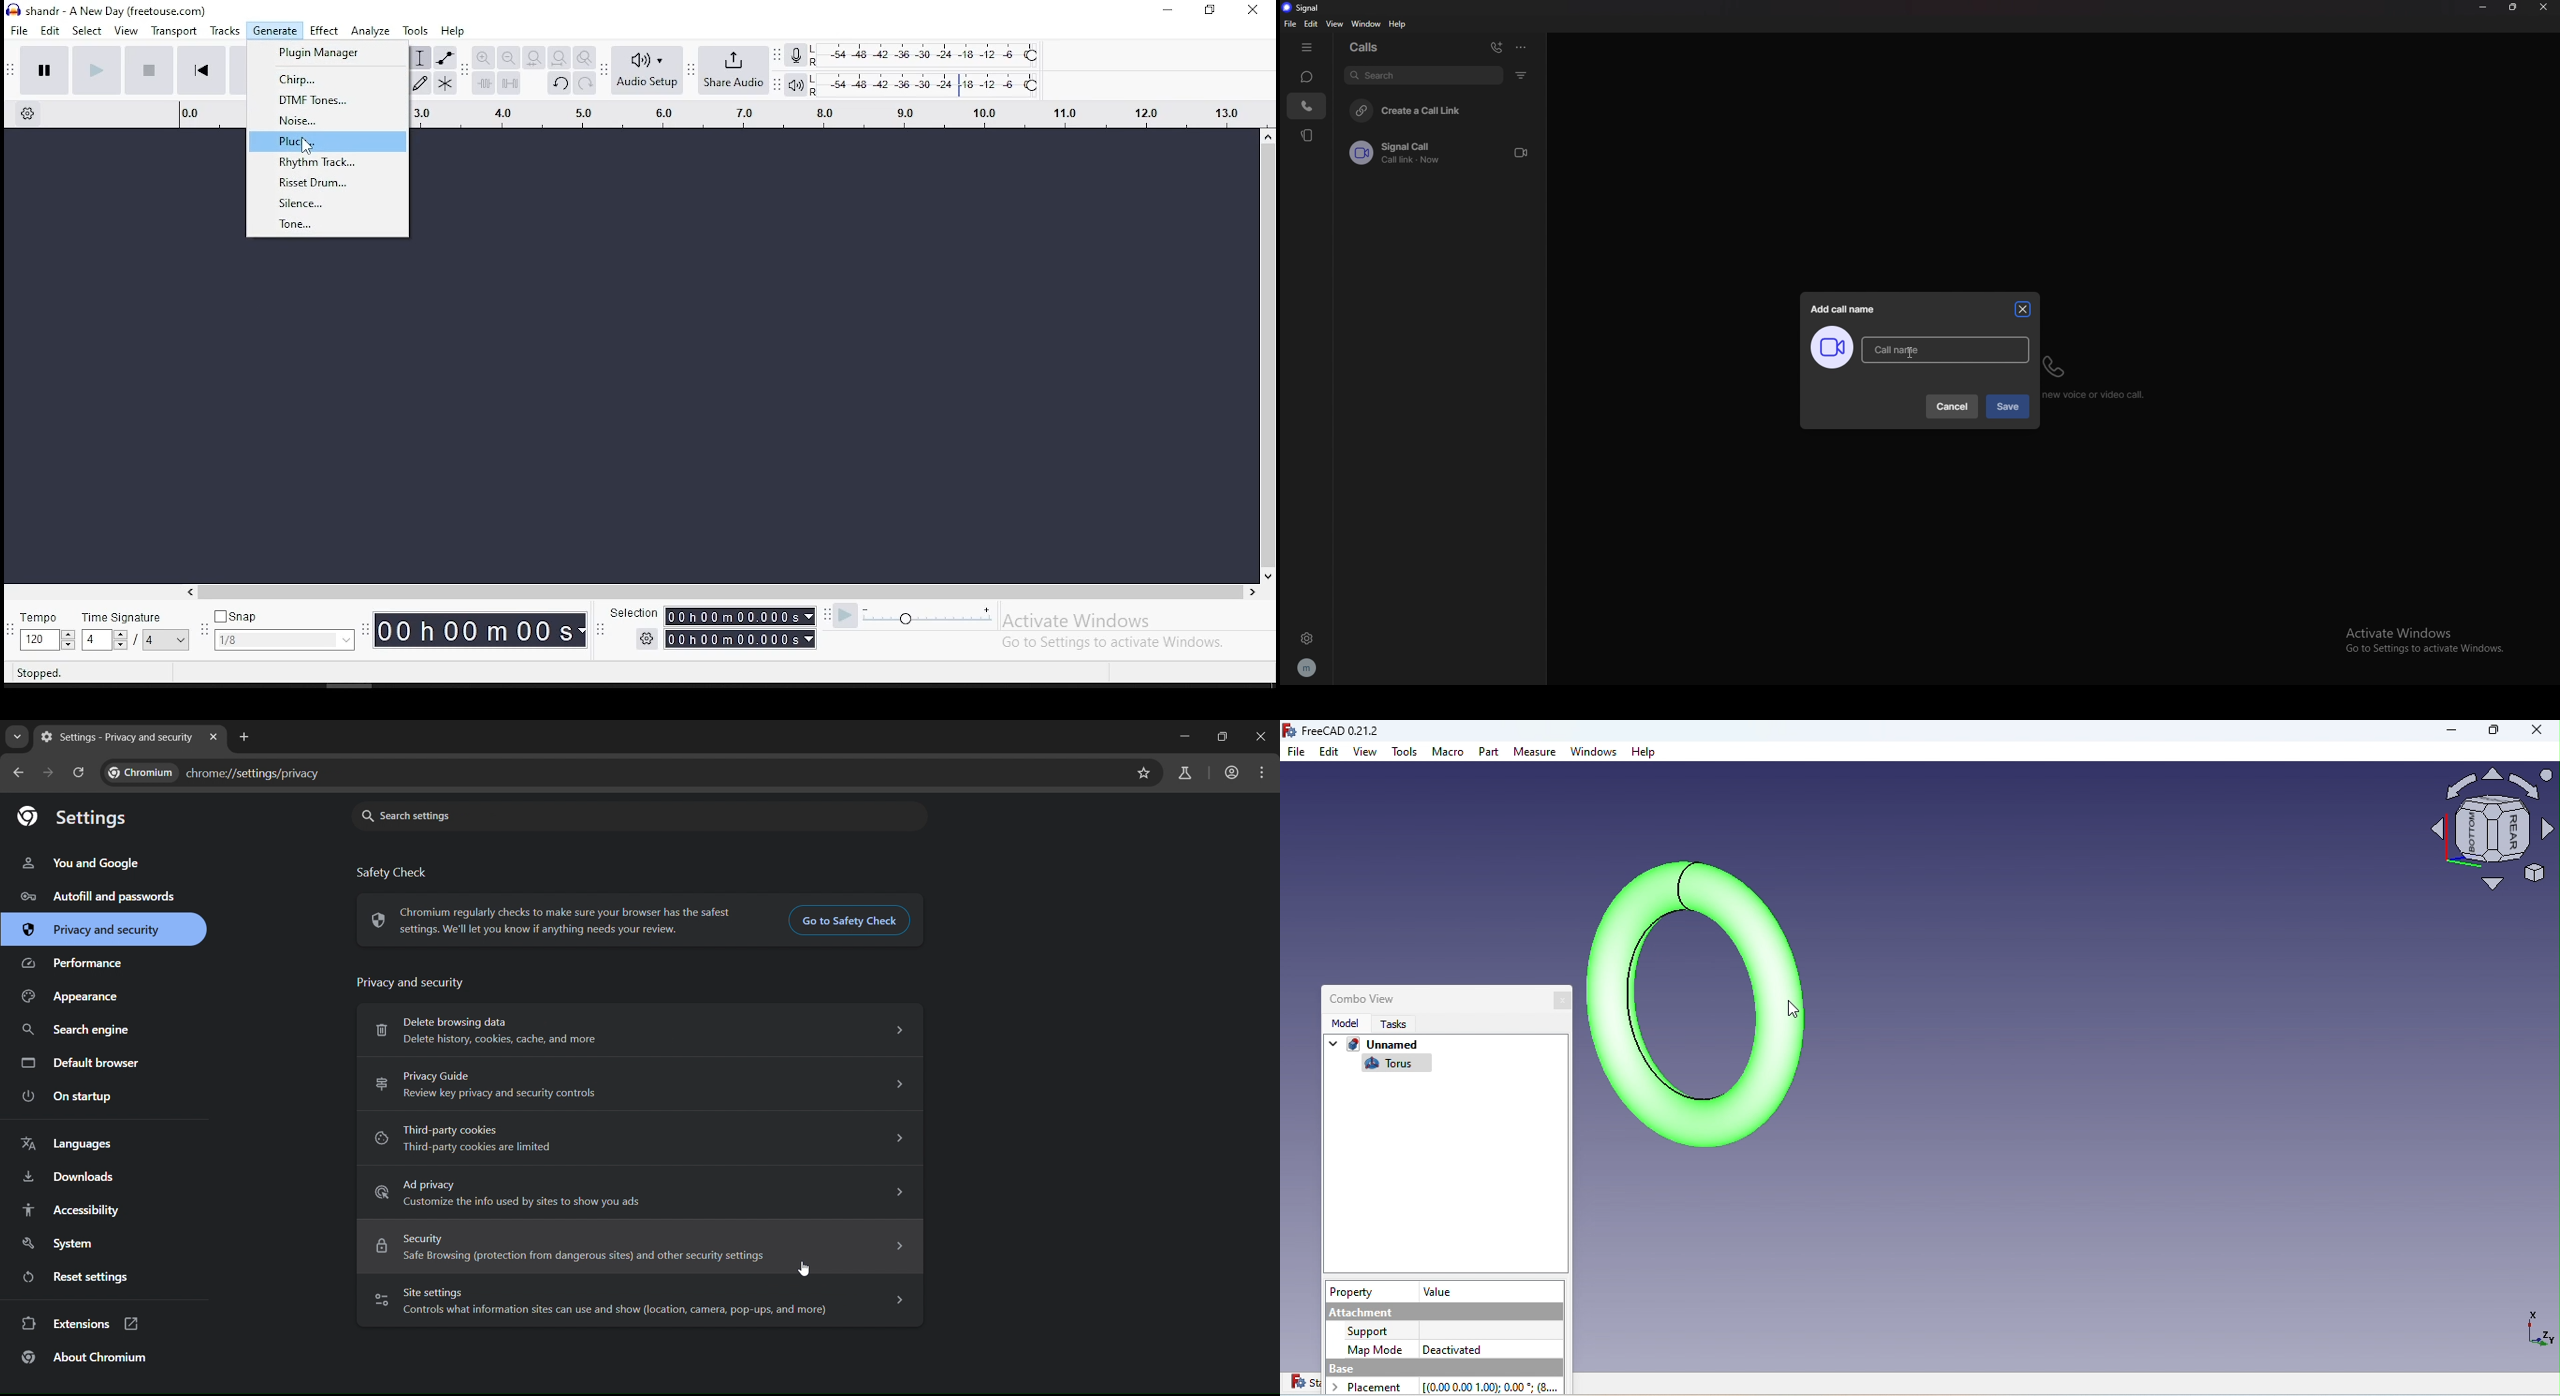 This screenshot has height=1400, width=2576. What do you see at coordinates (1909, 351) in the screenshot?
I see `cursor` at bounding box center [1909, 351].